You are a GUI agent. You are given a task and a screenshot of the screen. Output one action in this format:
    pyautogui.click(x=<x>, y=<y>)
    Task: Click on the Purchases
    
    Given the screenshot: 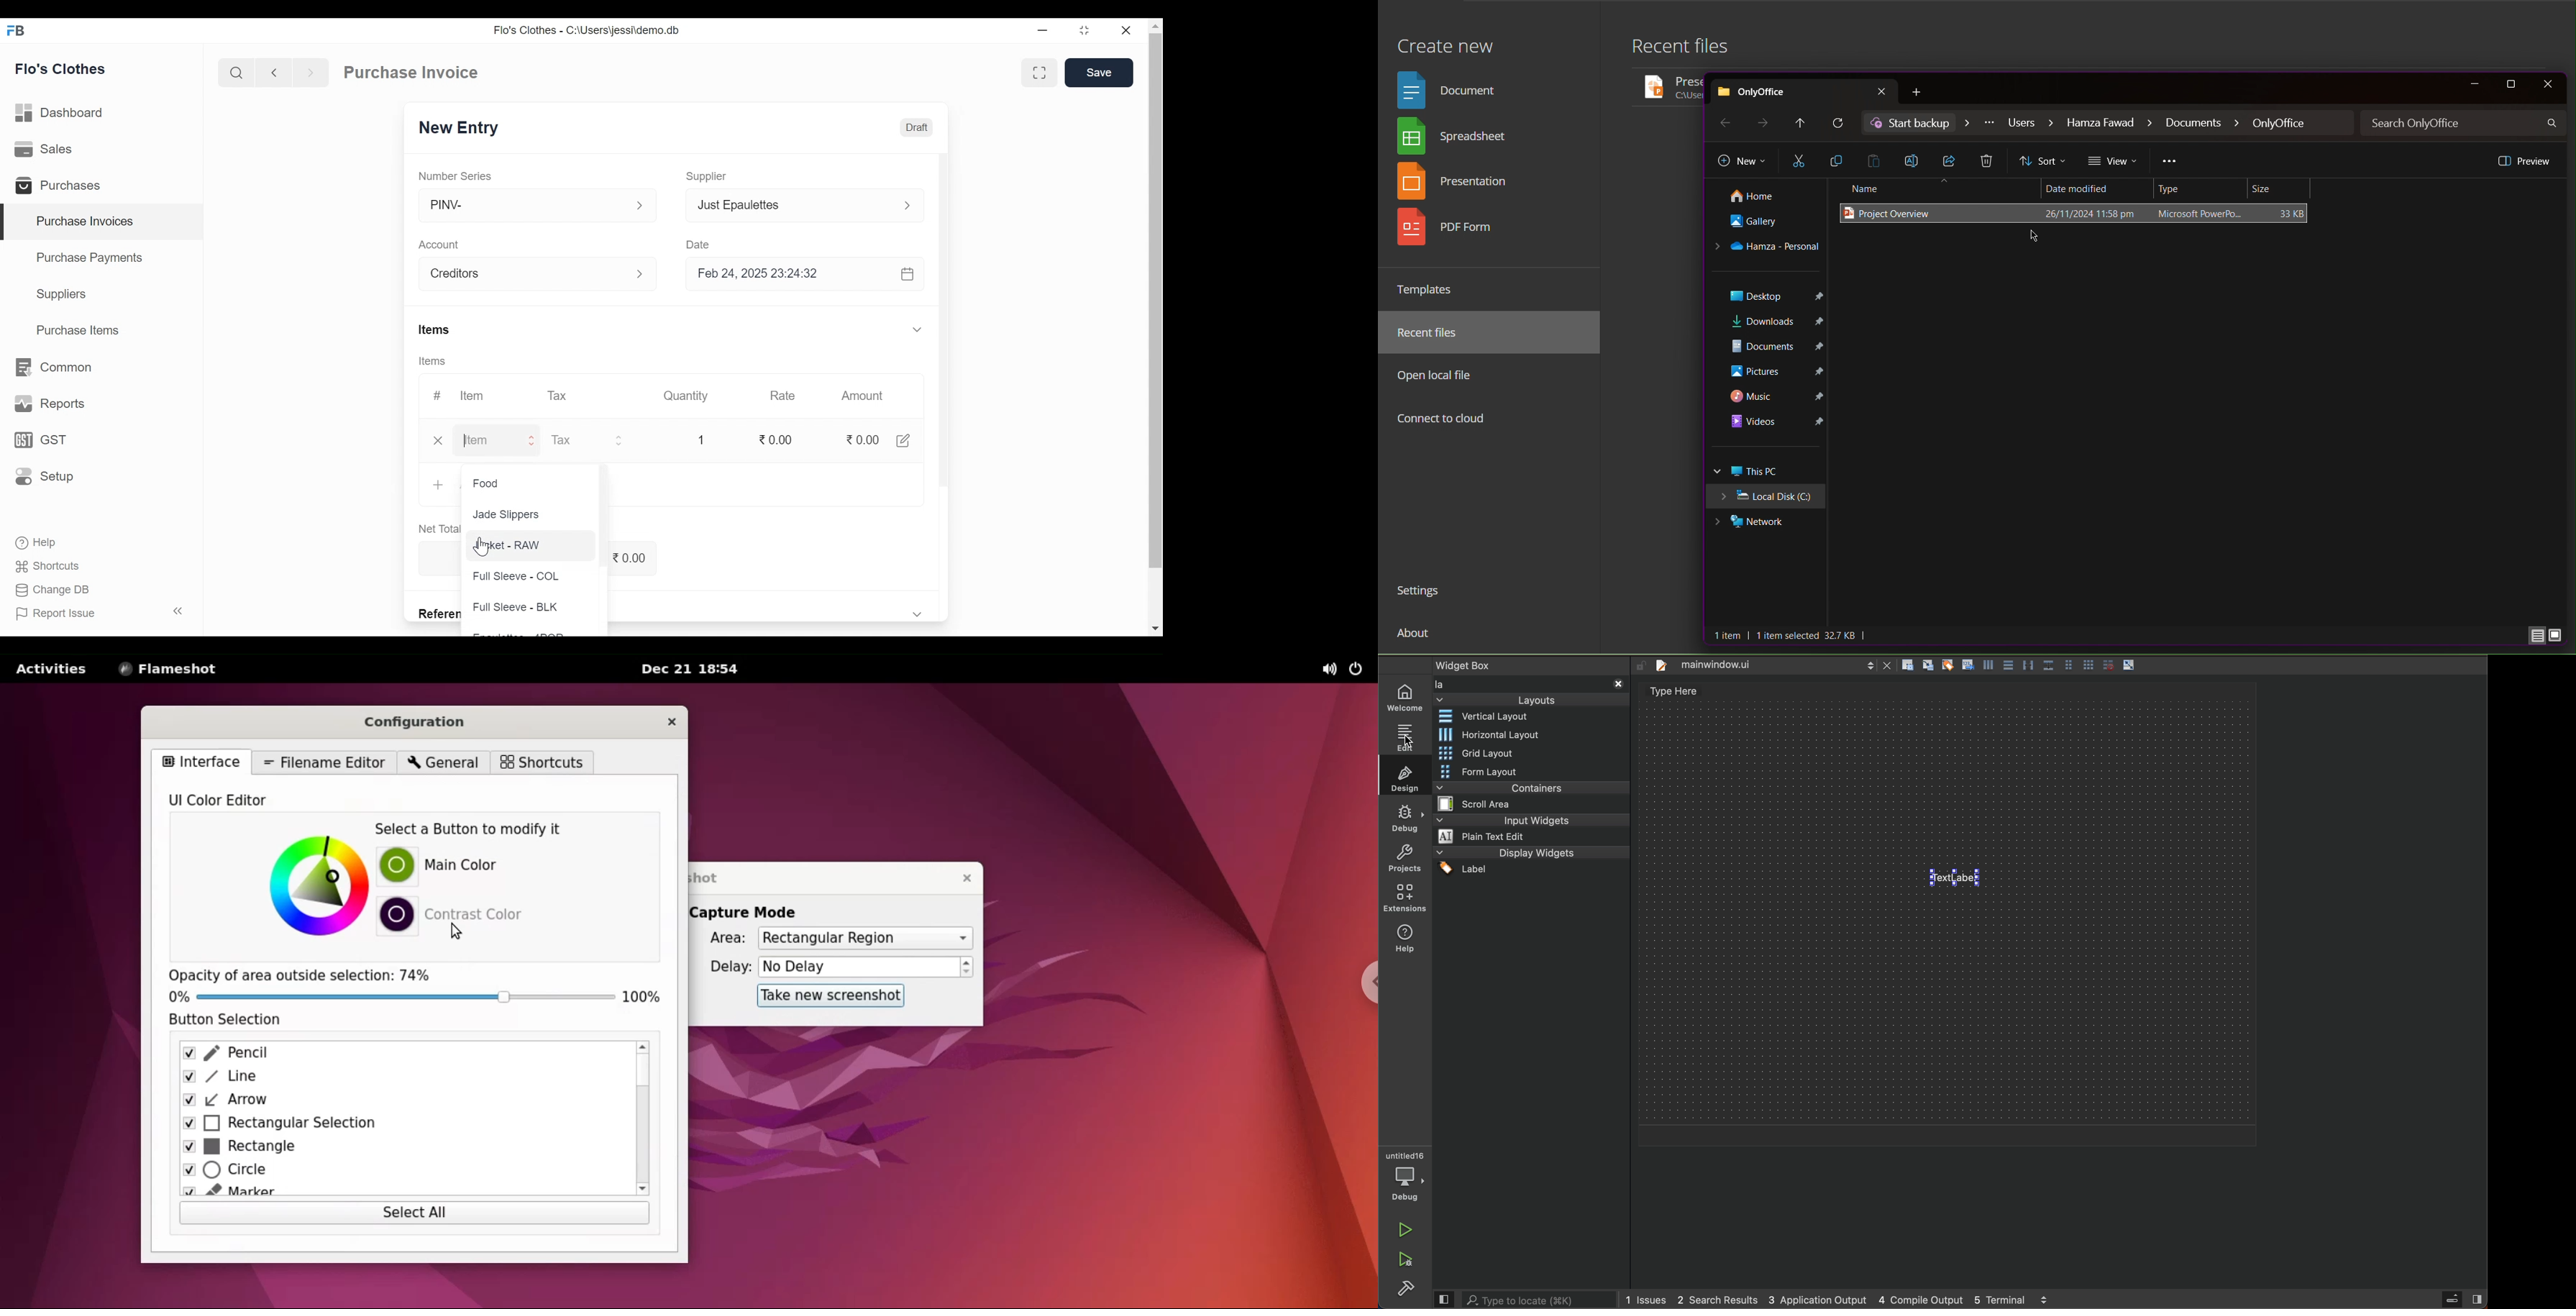 What is the action you would take?
    pyautogui.click(x=62, y=186)
    